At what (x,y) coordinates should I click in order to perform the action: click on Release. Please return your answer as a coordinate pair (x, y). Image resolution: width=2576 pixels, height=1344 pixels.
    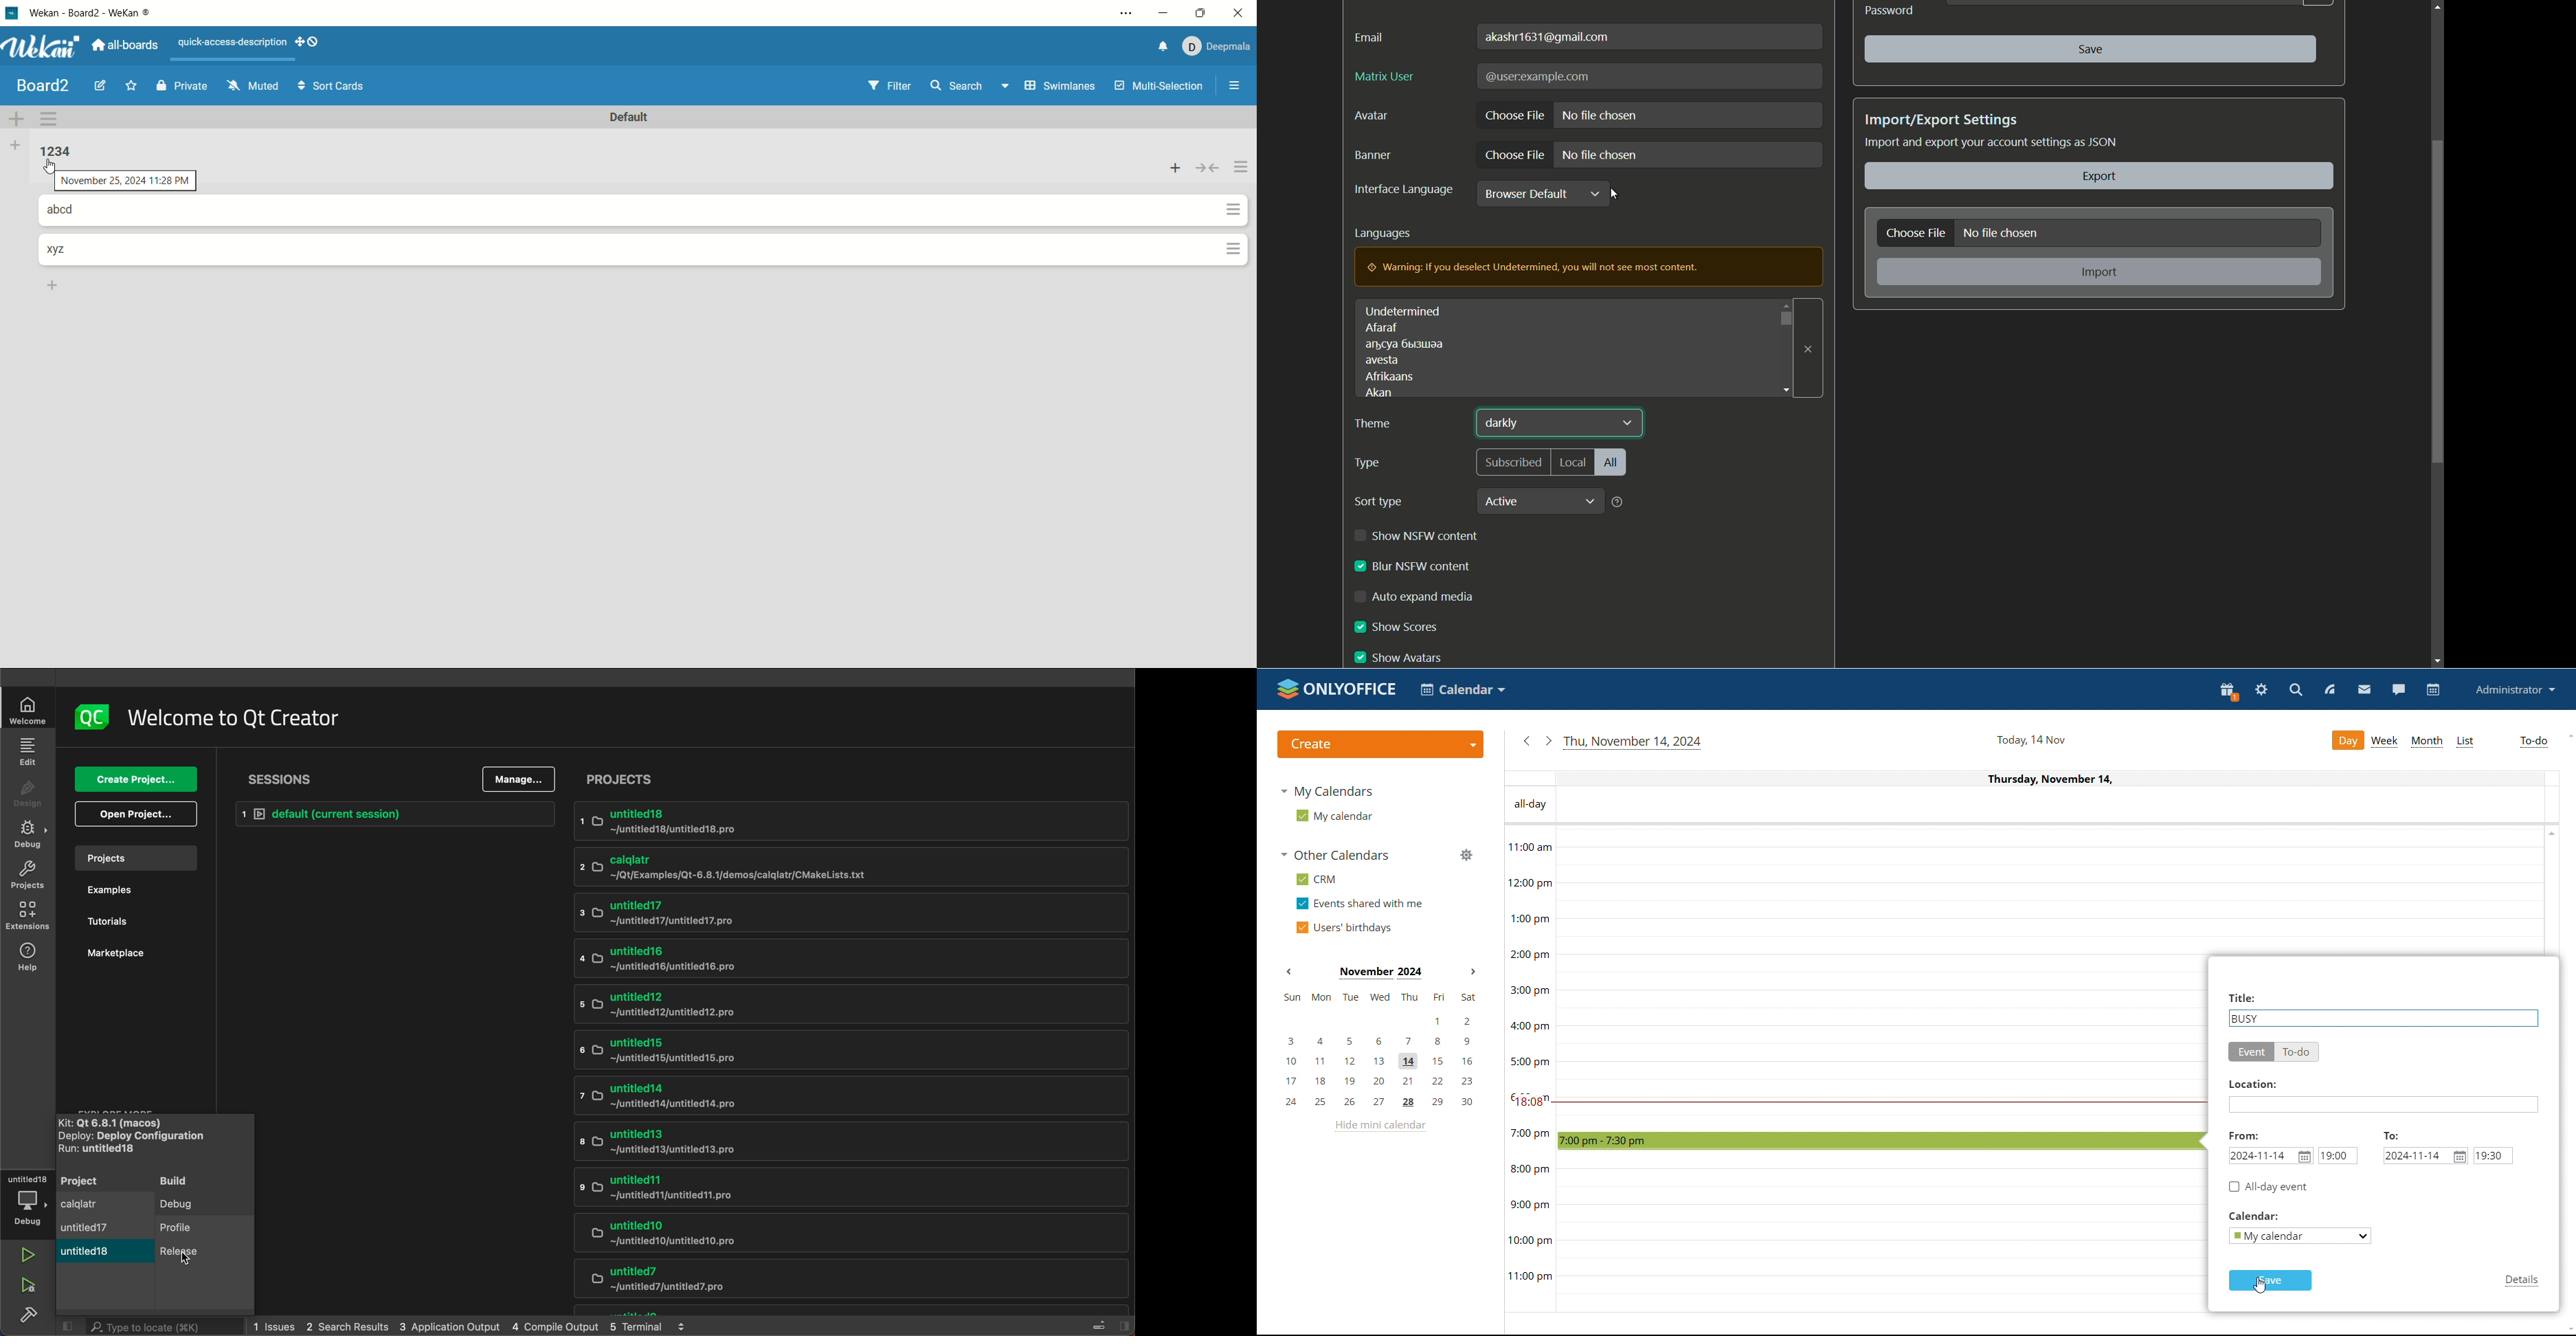
    Looking at the image, I should click on (191, 1259).